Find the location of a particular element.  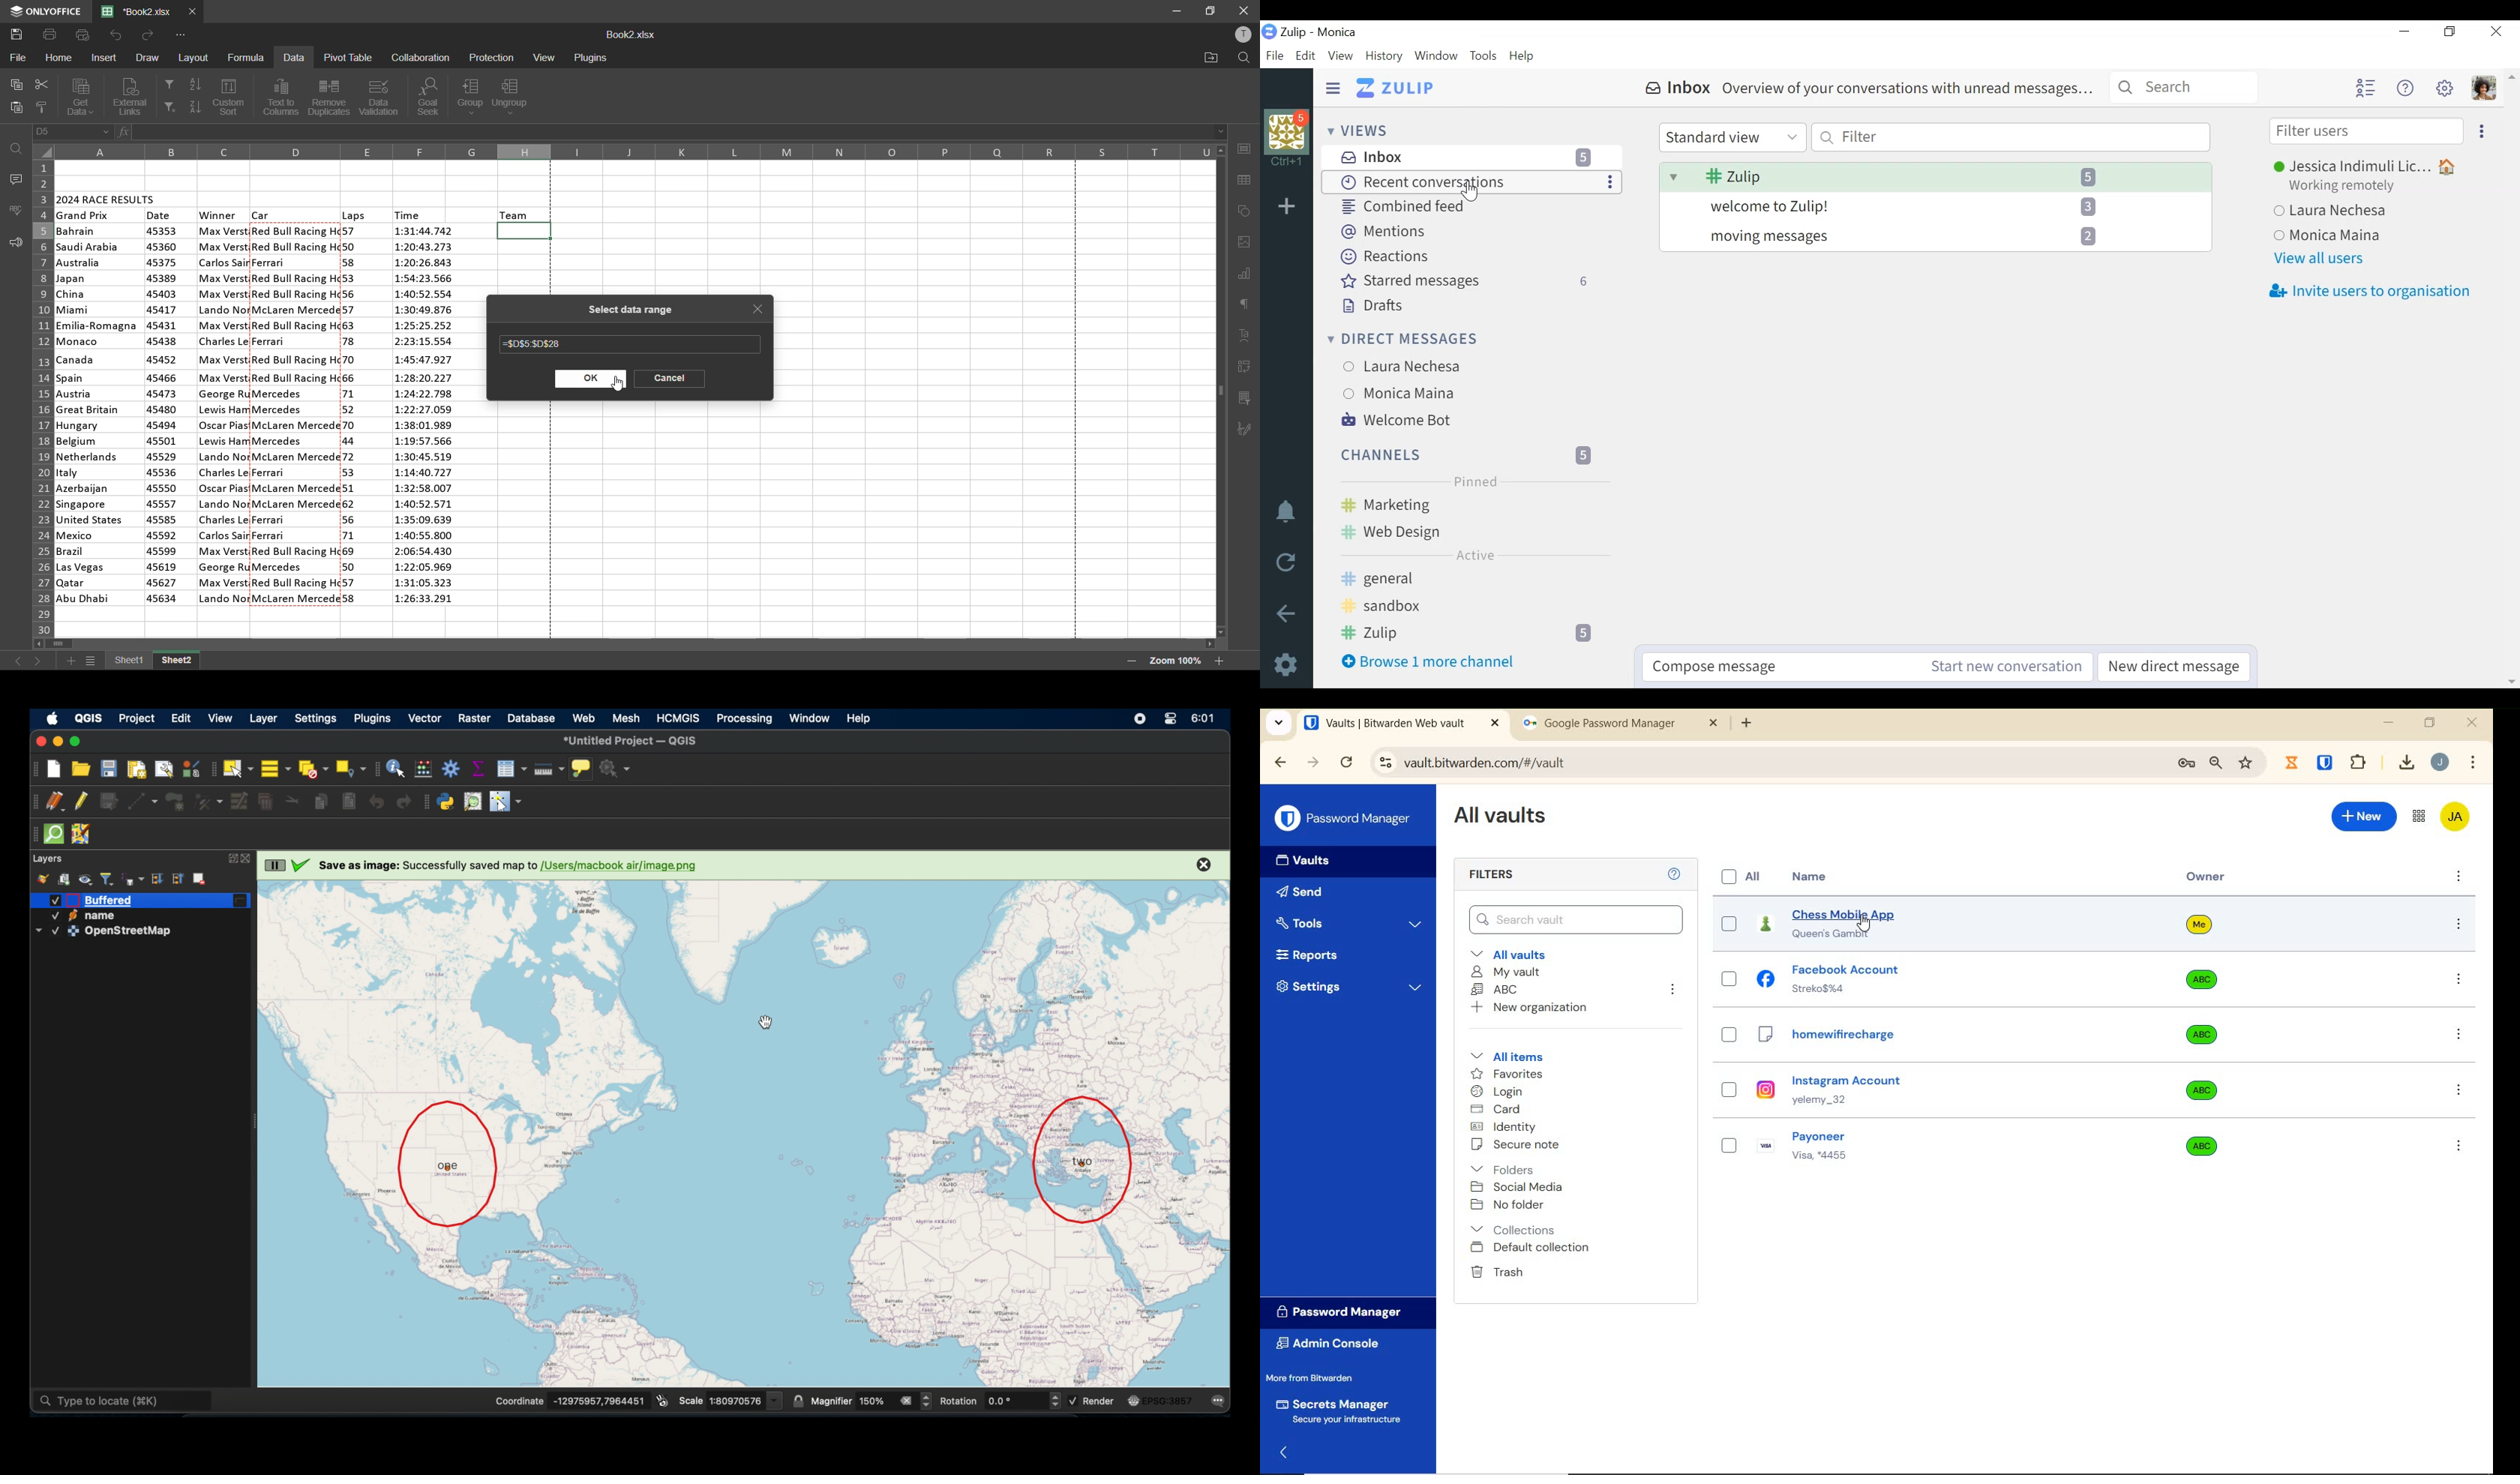

protection is located at coordinates (493, 58).